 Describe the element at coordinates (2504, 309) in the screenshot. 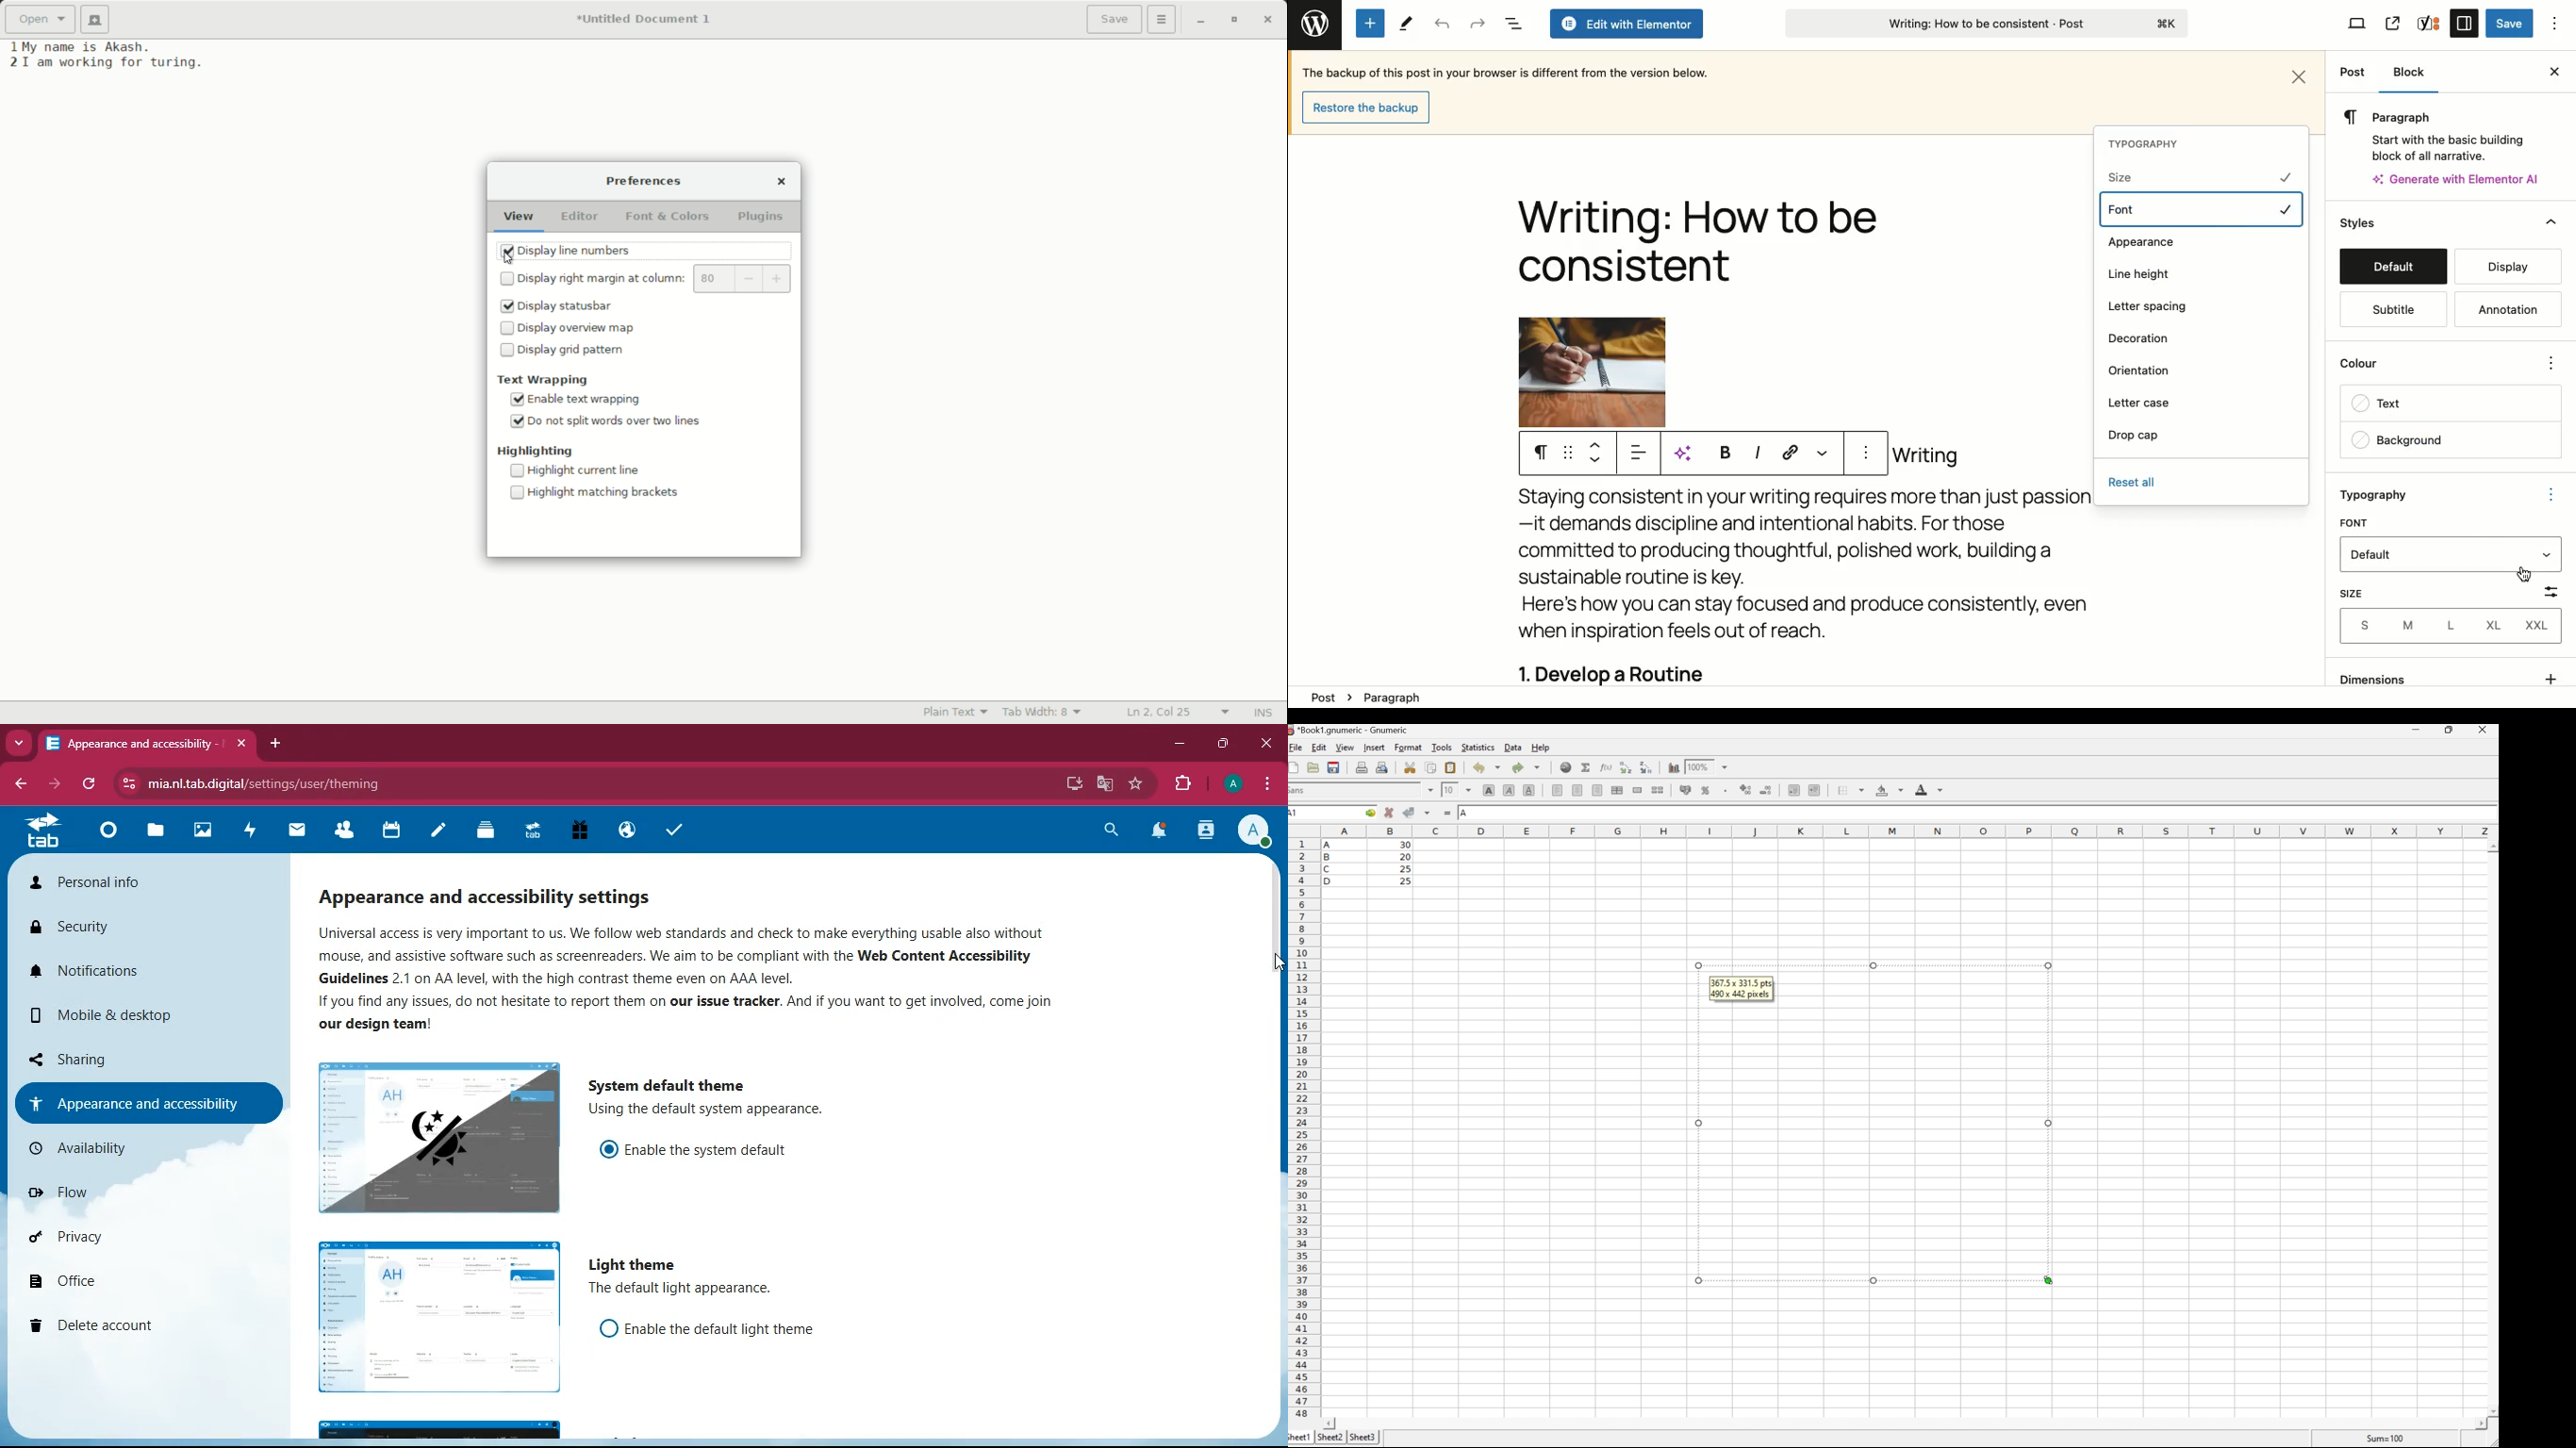

I see `Annotation` at that location.